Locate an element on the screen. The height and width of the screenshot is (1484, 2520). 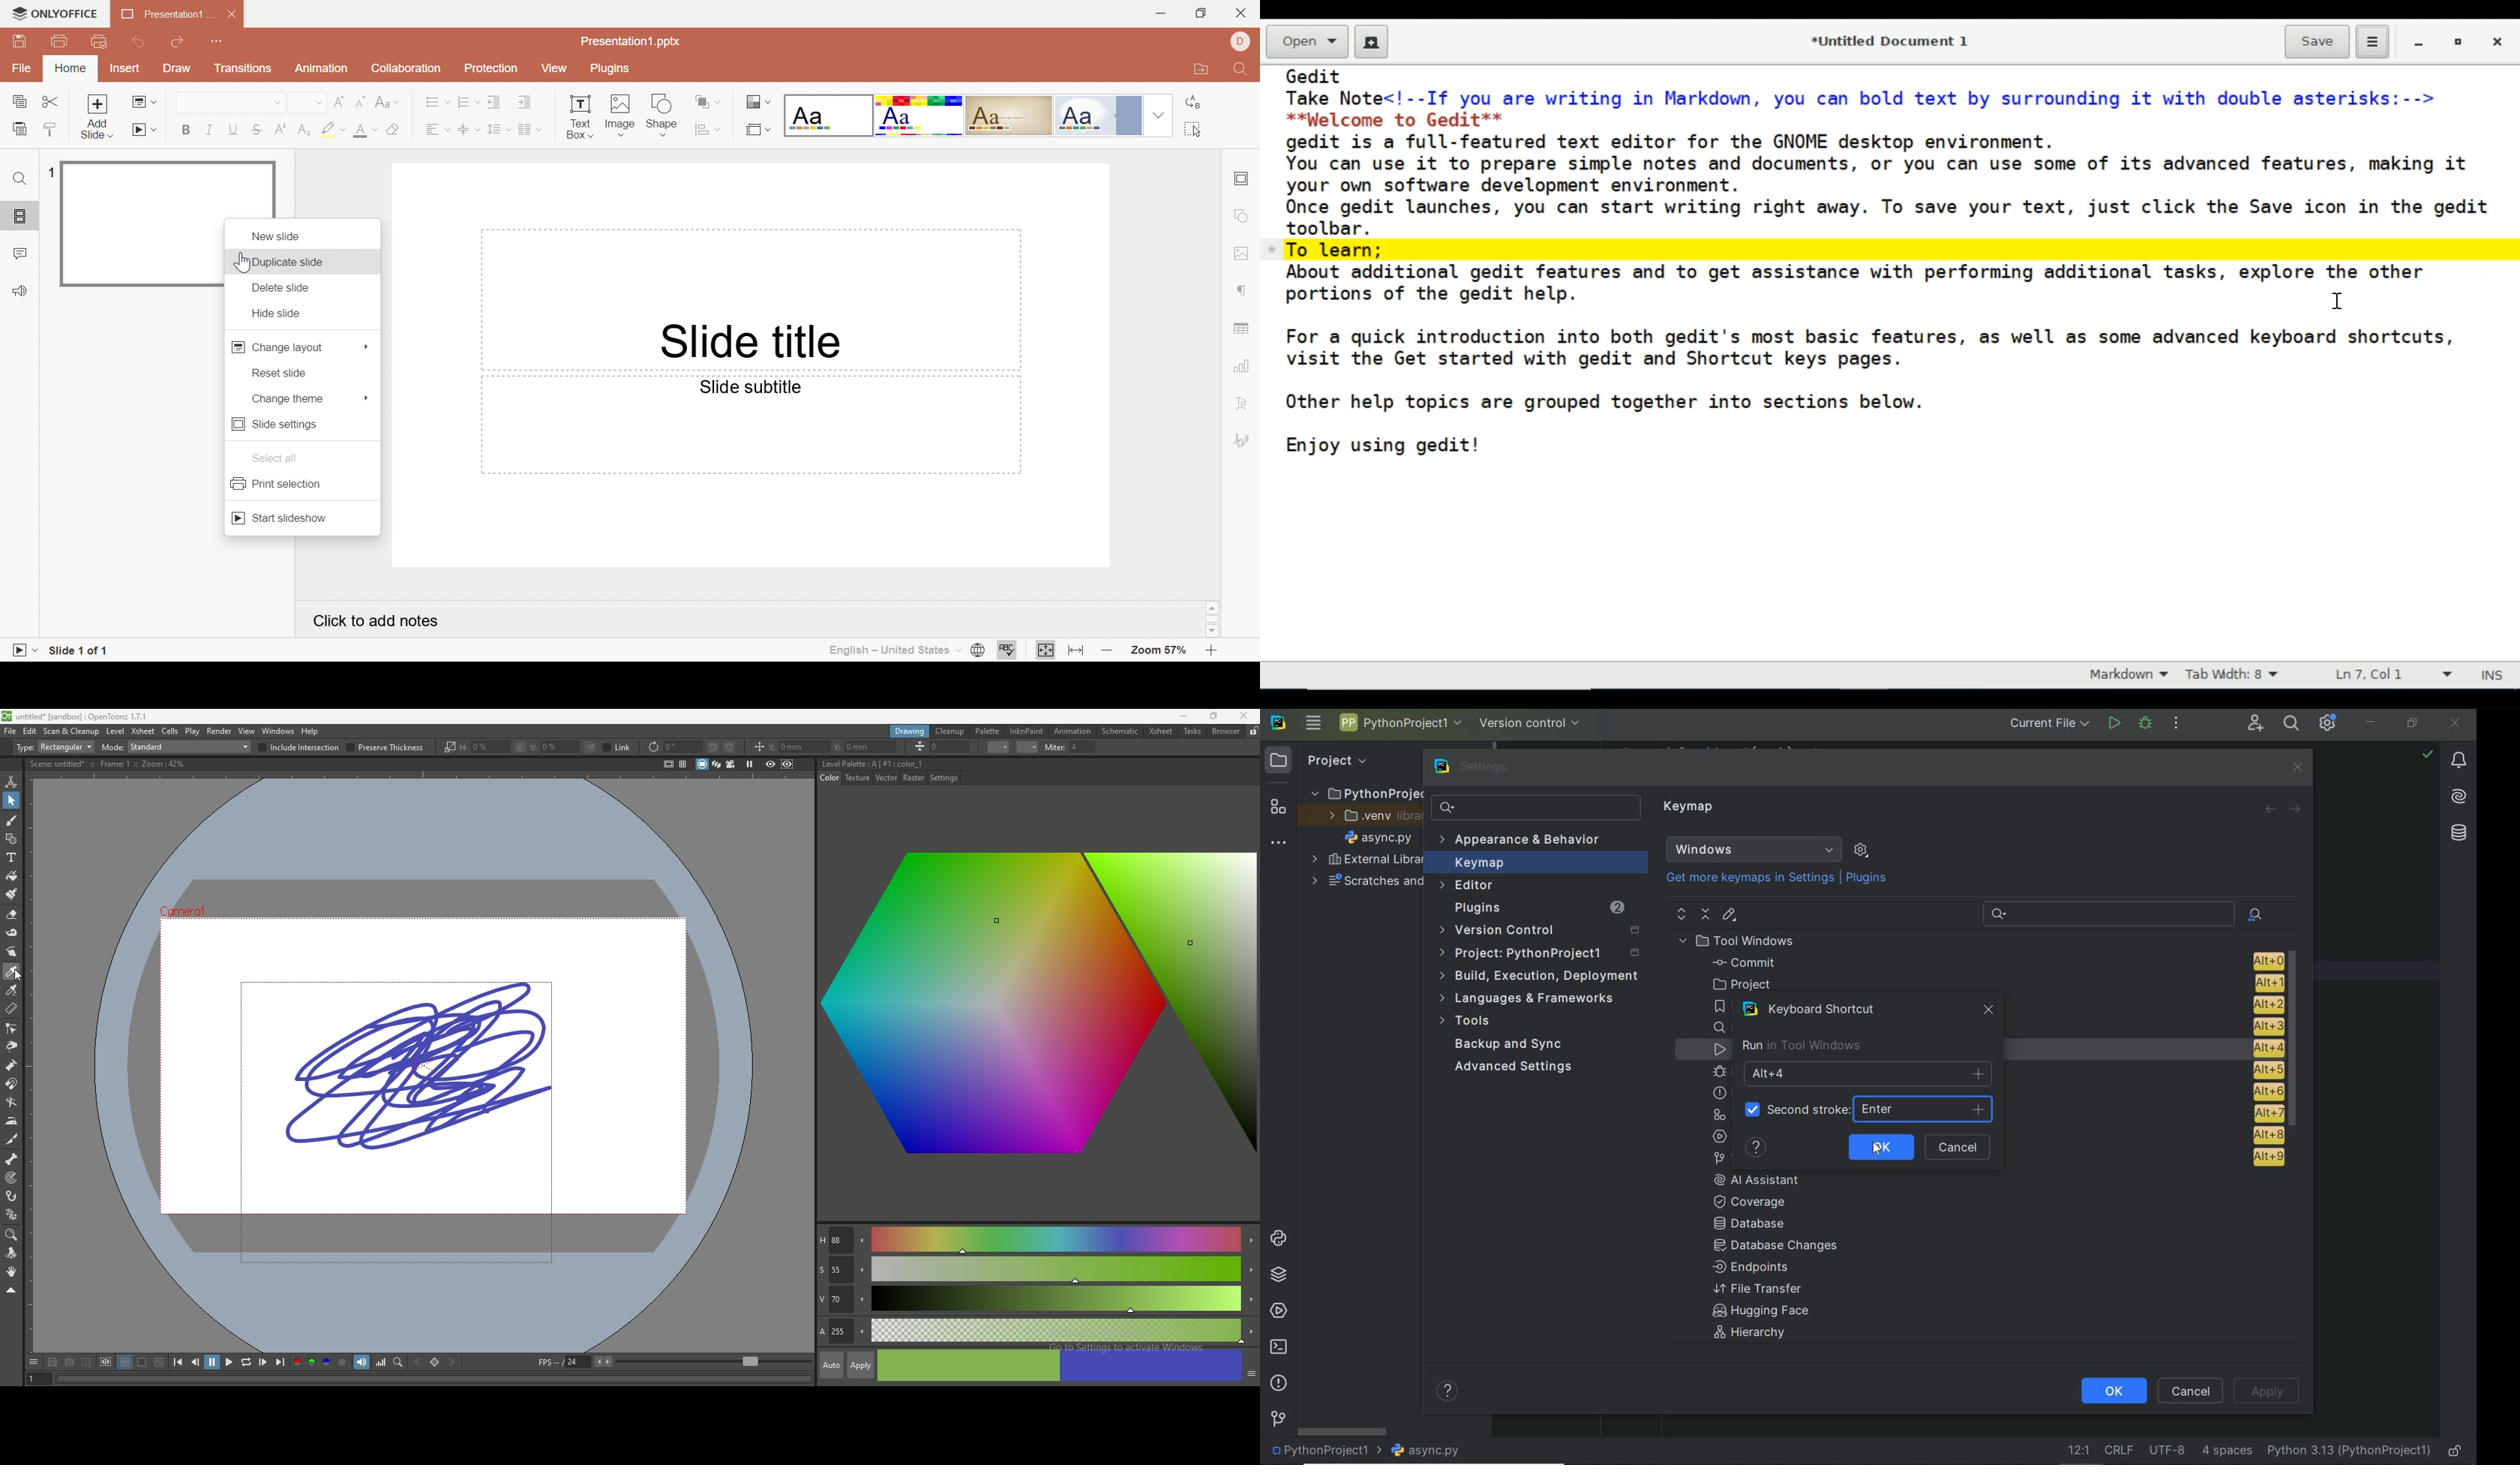
Decrement Font Size is located at coordinates (361, 101).